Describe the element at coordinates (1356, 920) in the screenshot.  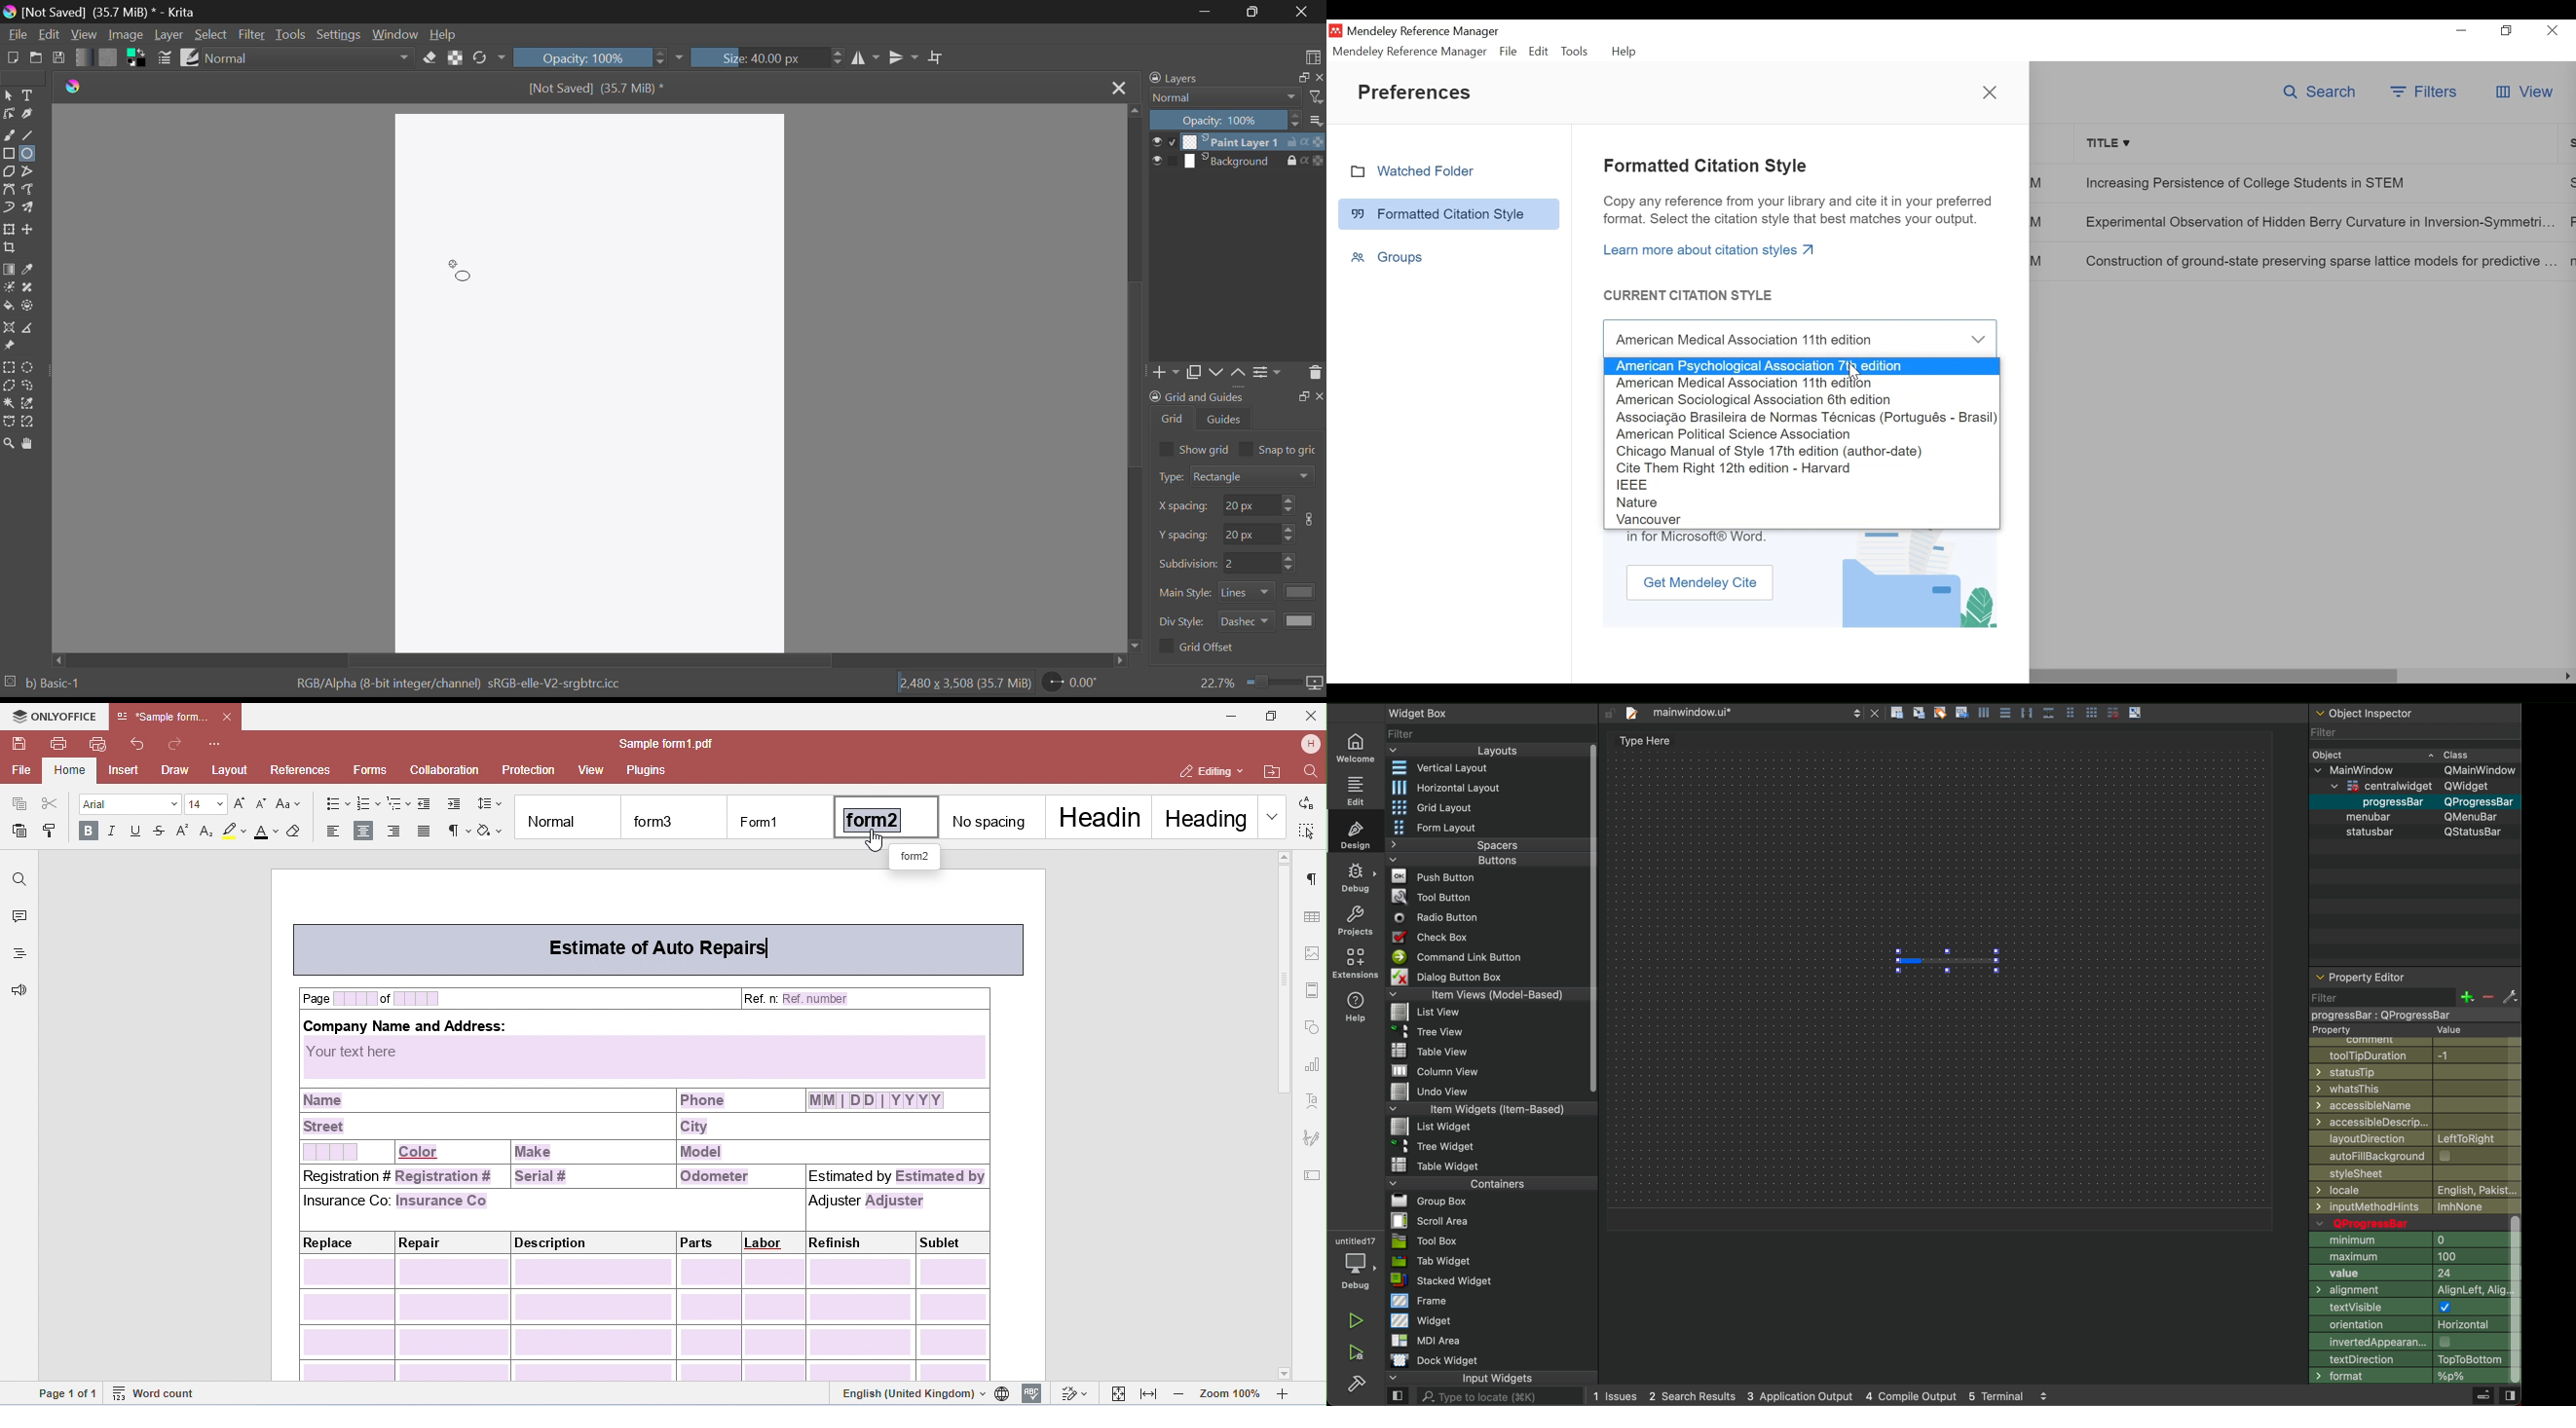
I see `project` at that location.